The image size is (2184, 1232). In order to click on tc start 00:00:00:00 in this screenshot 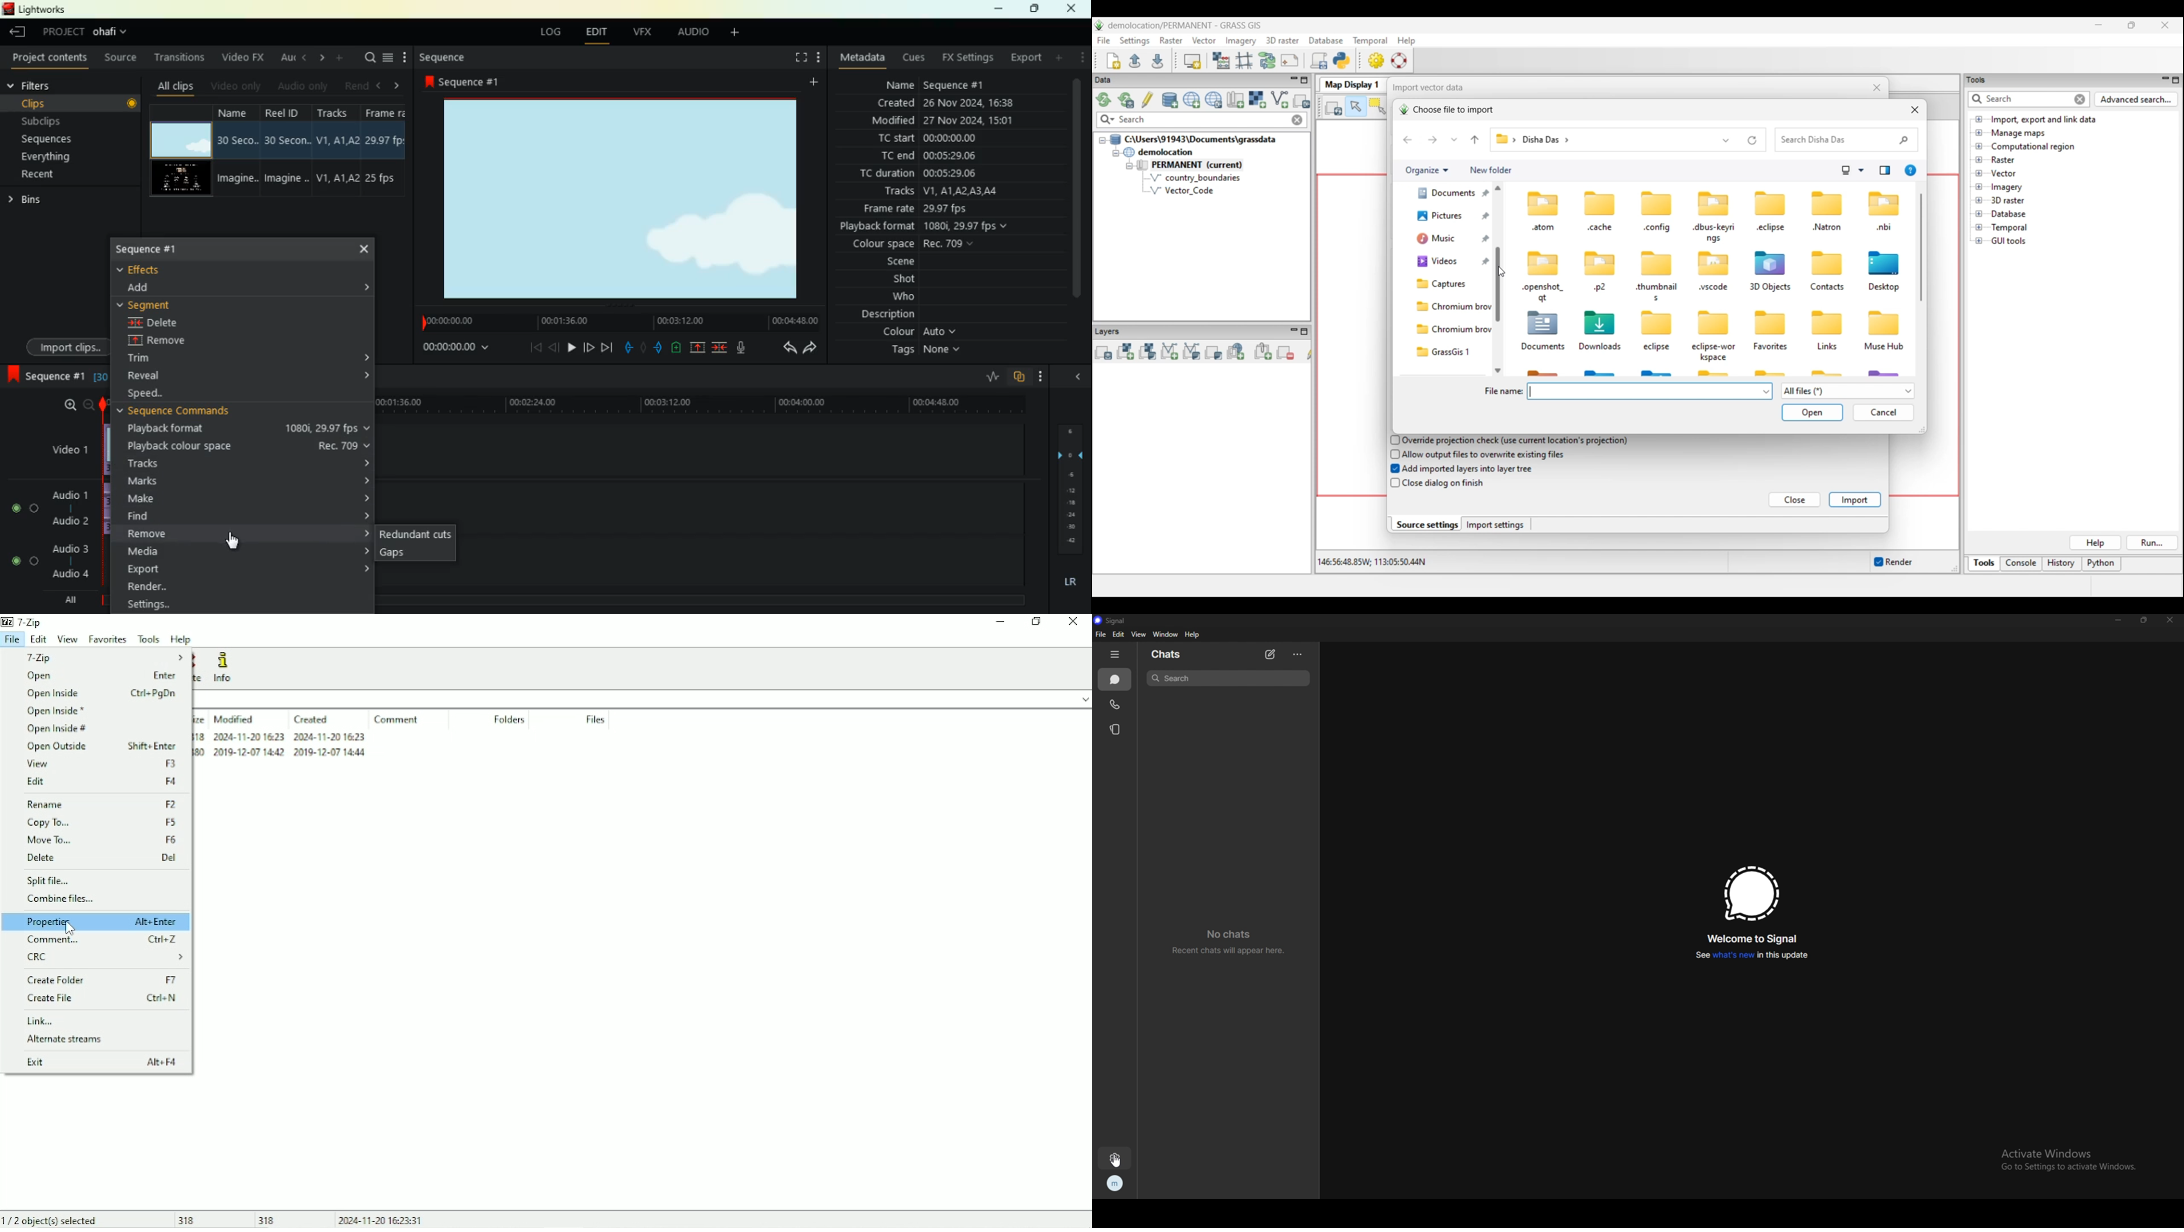, I will do `click(949, 139)`.